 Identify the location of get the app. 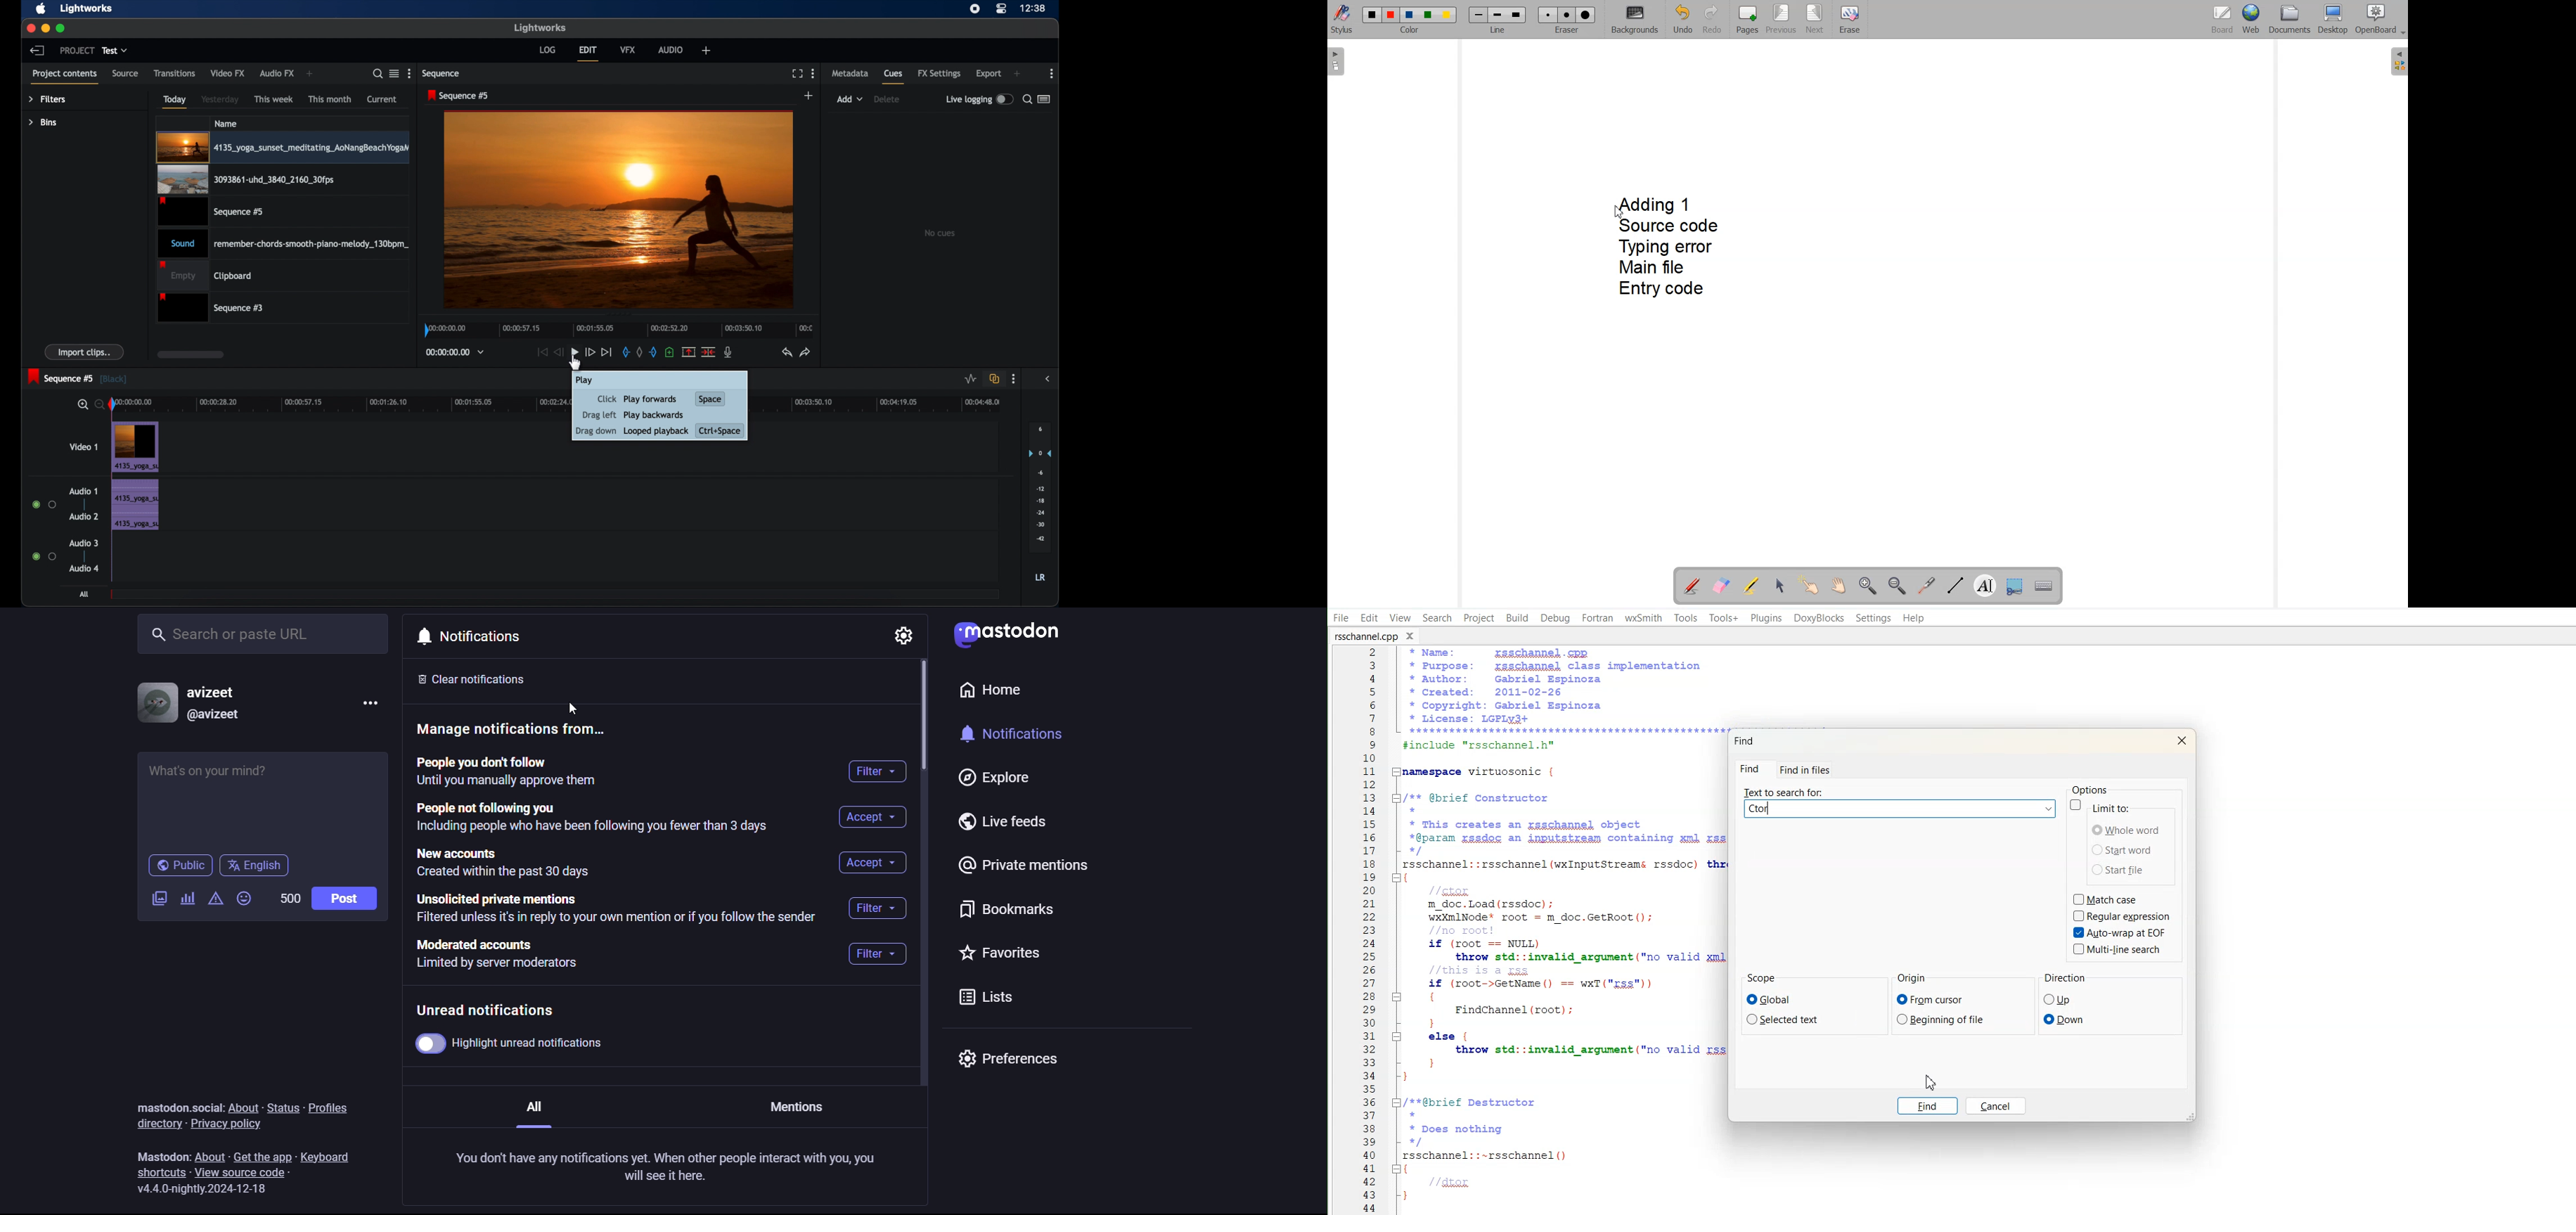
(262, 1155).